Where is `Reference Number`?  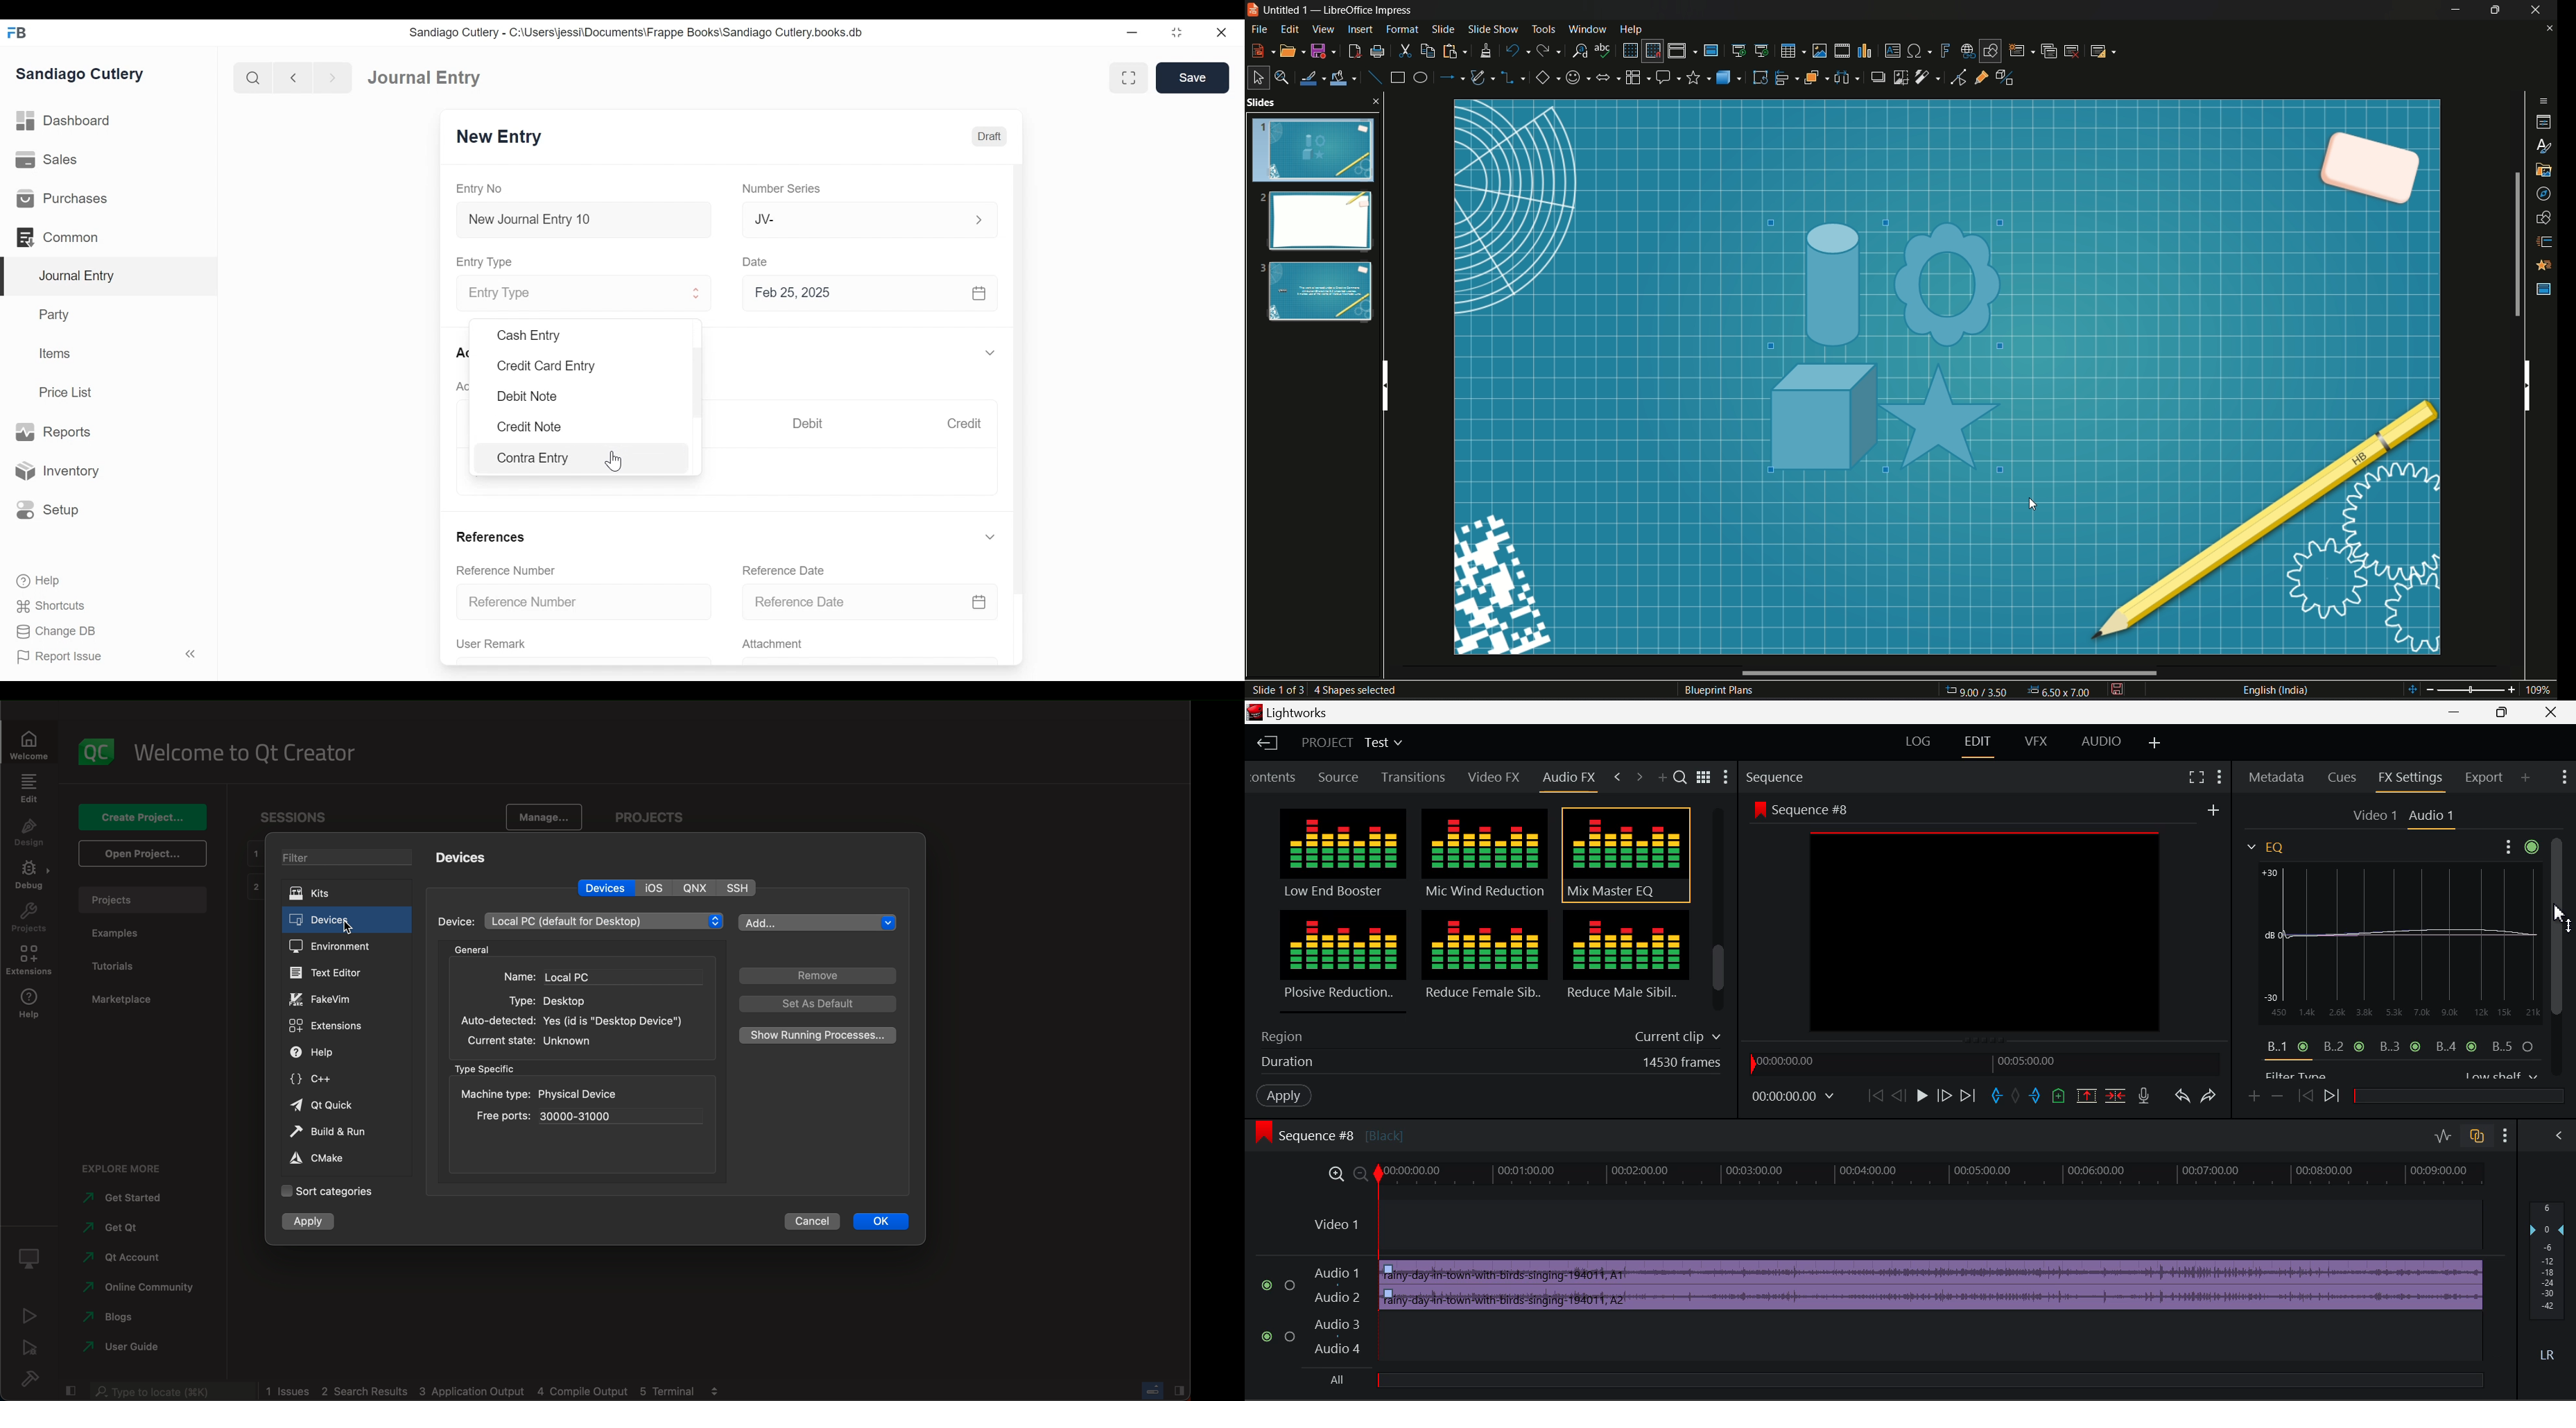 Reference Number is located at coordinates (586, 603).